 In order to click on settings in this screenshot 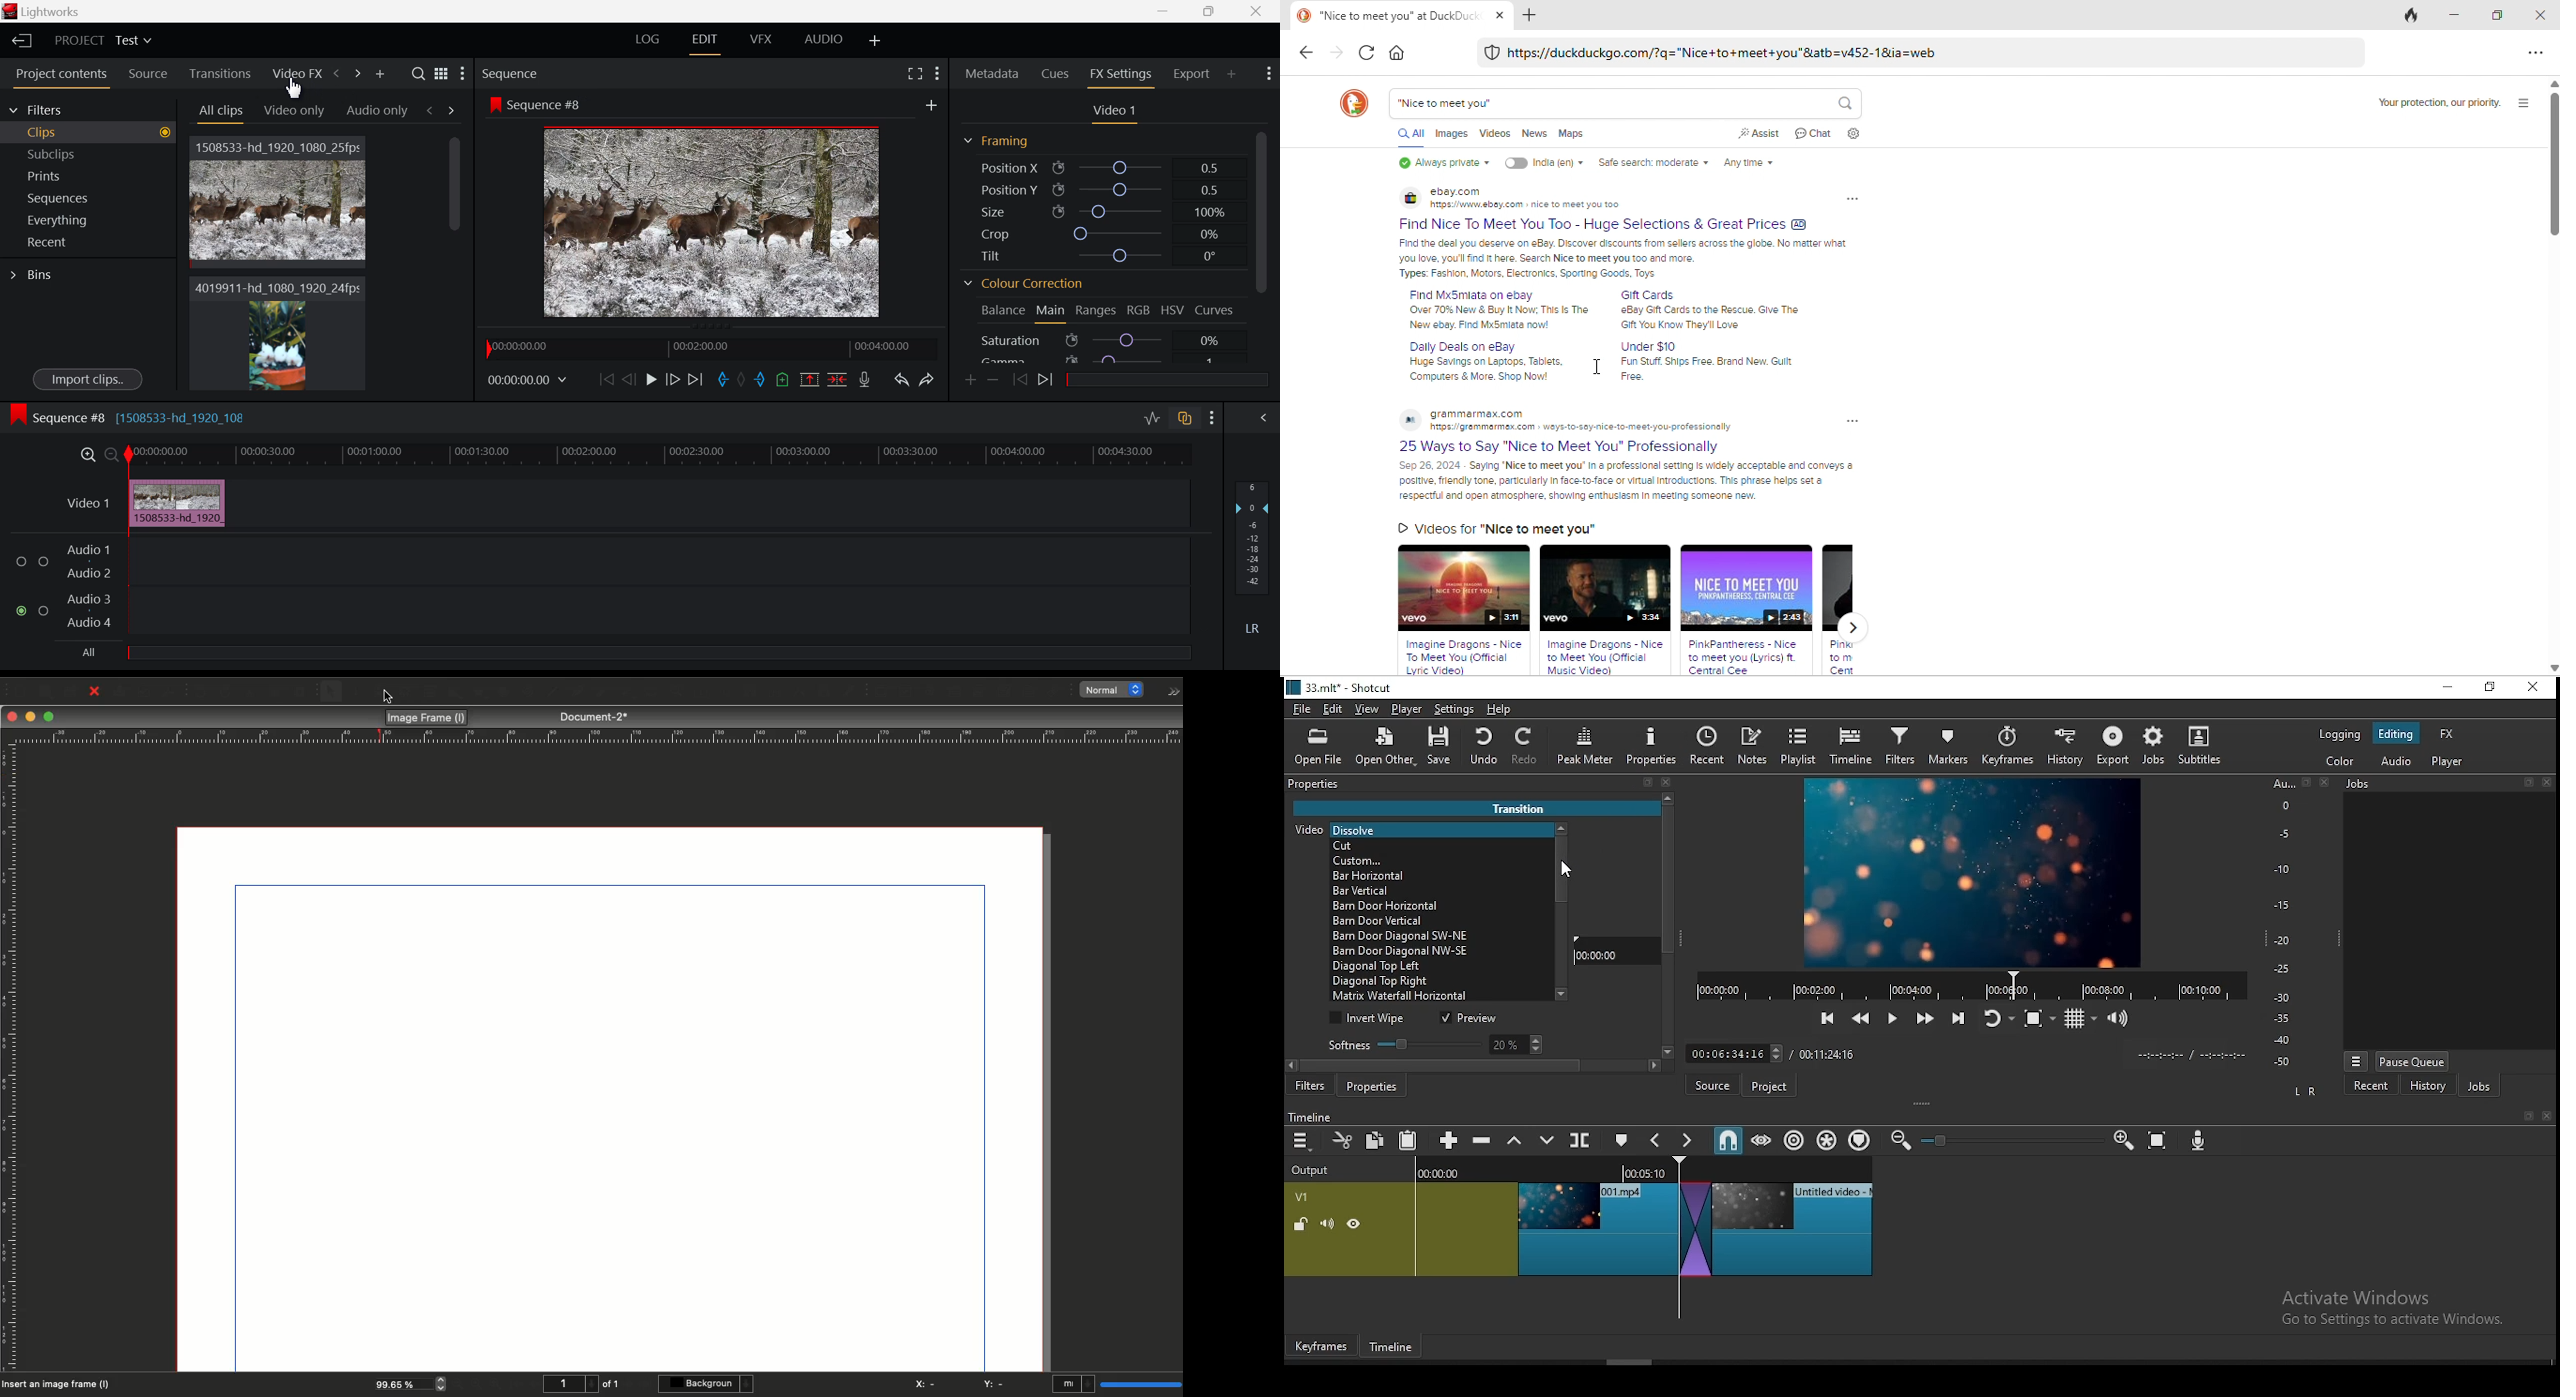, I will do `click(1455, 712)`.